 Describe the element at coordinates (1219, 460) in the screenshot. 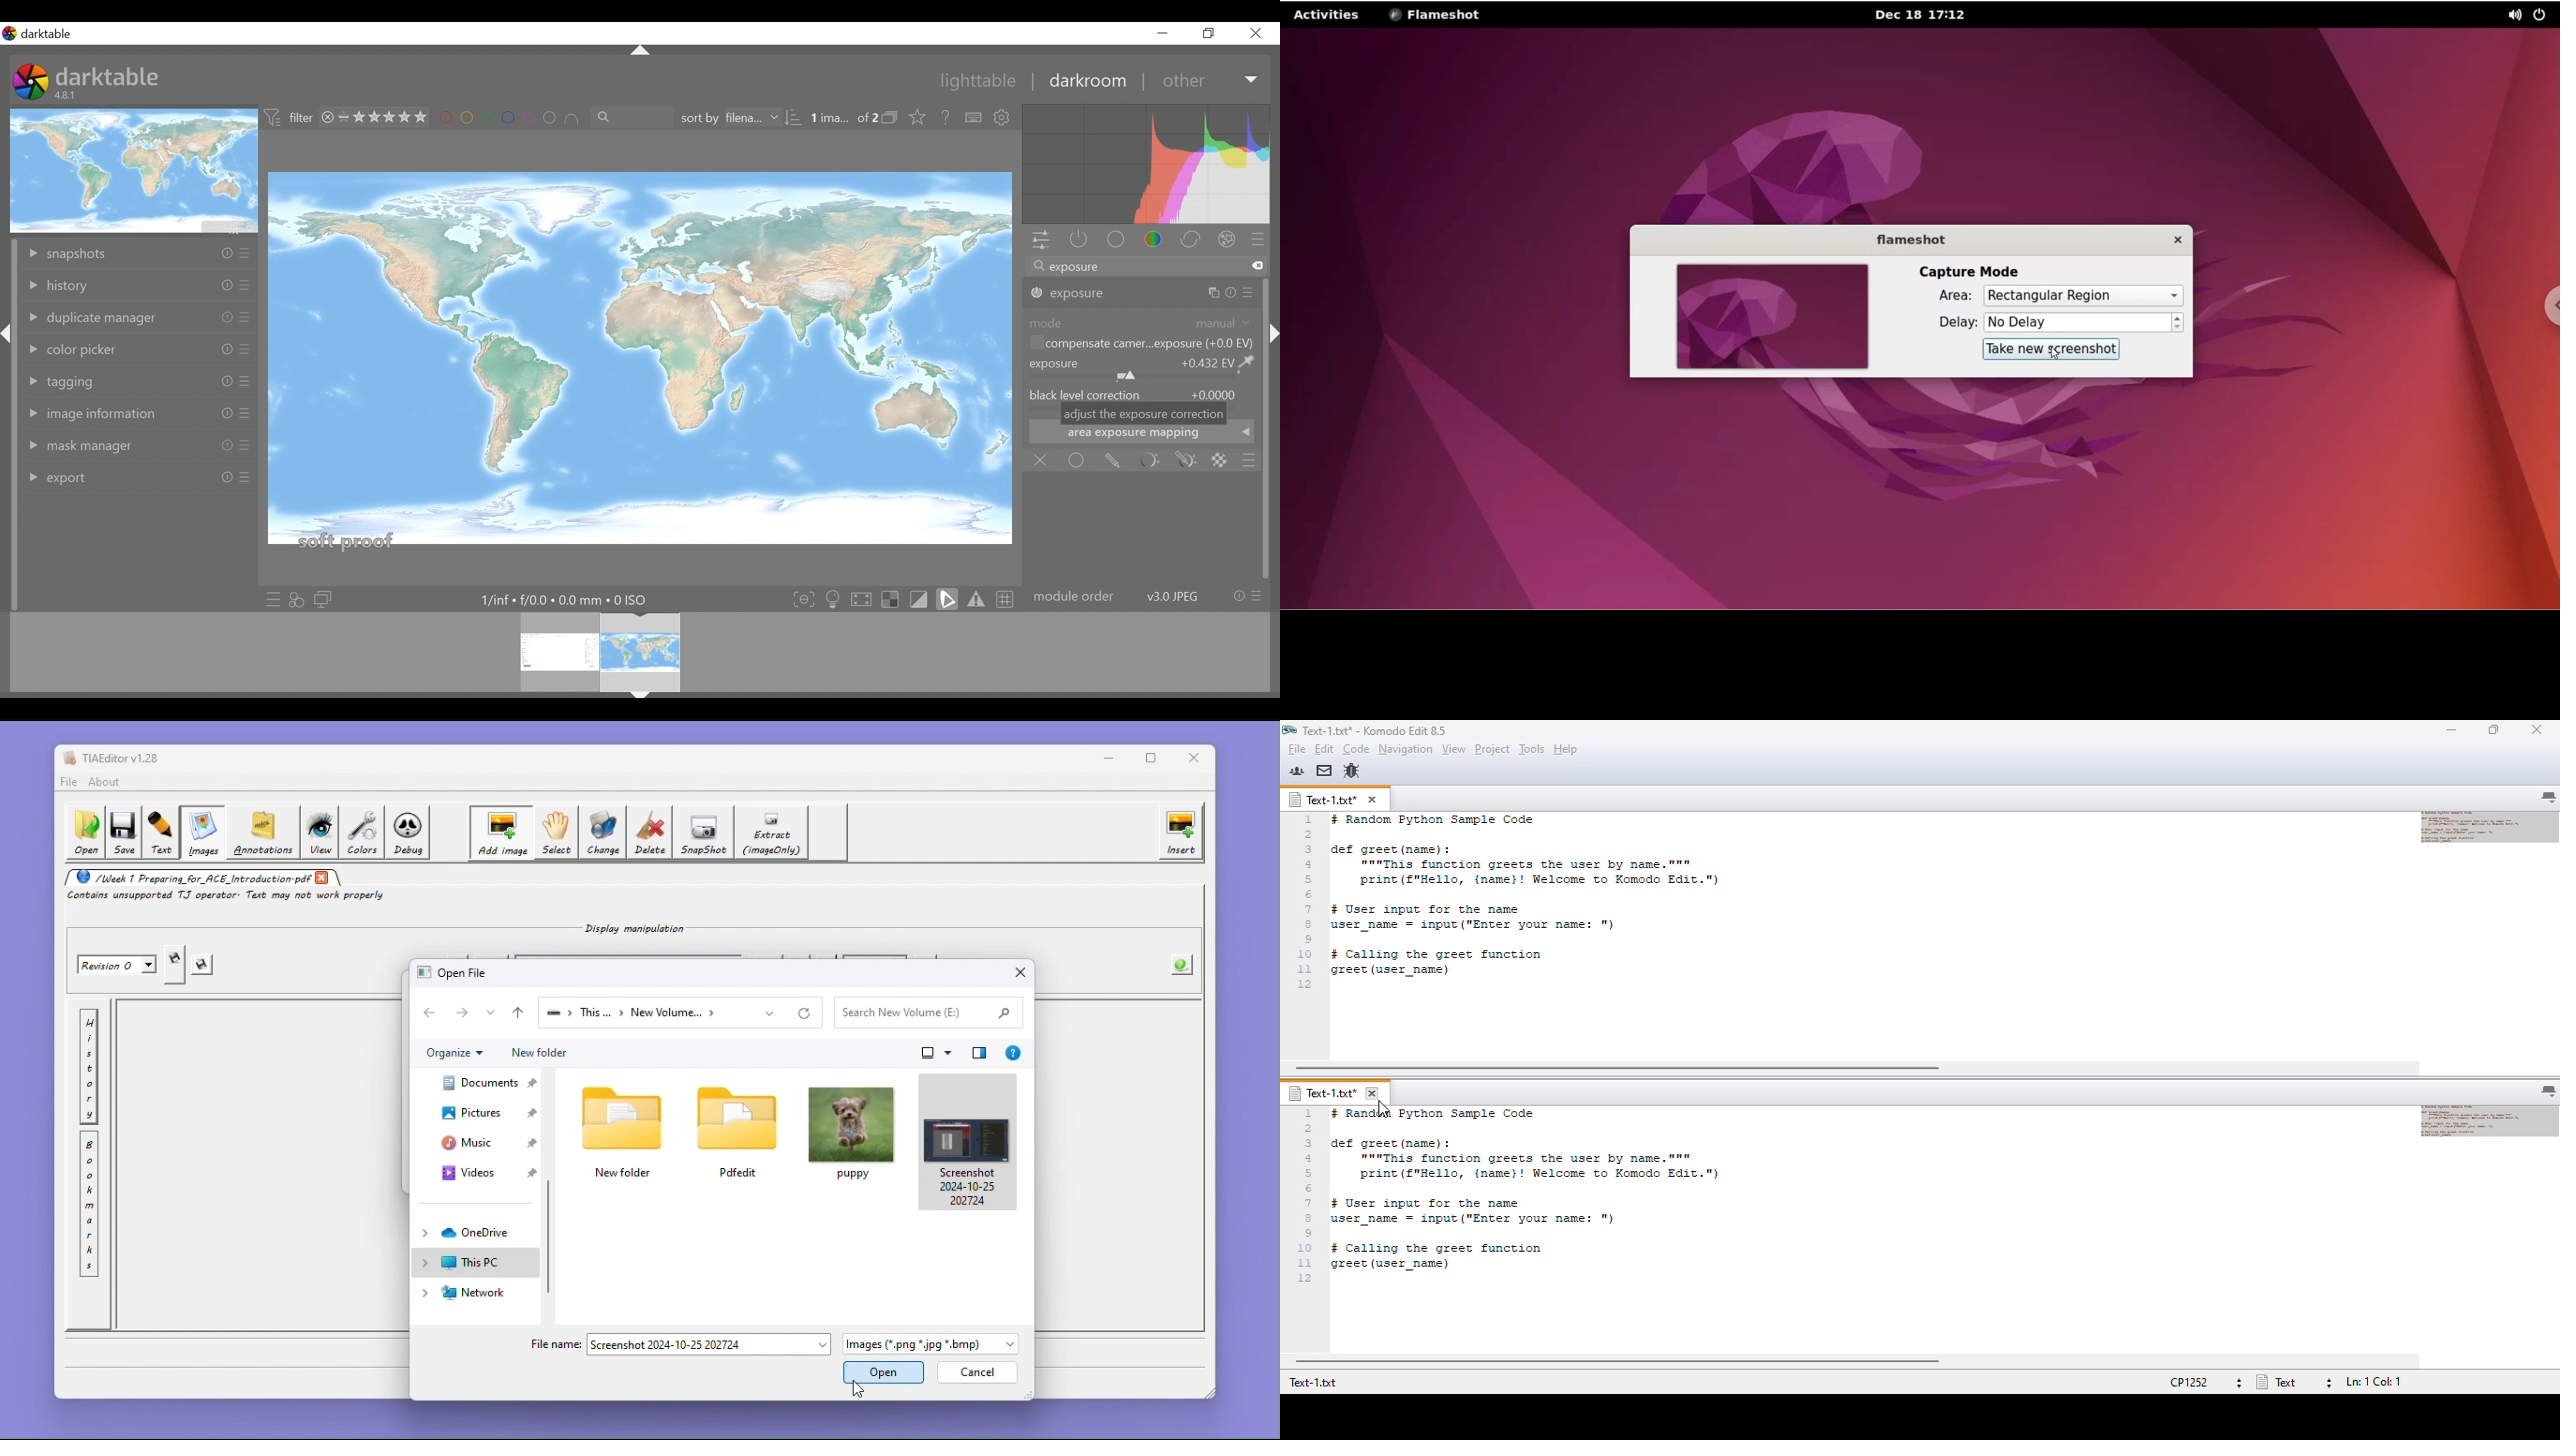

I see `raster mask ` at that location.